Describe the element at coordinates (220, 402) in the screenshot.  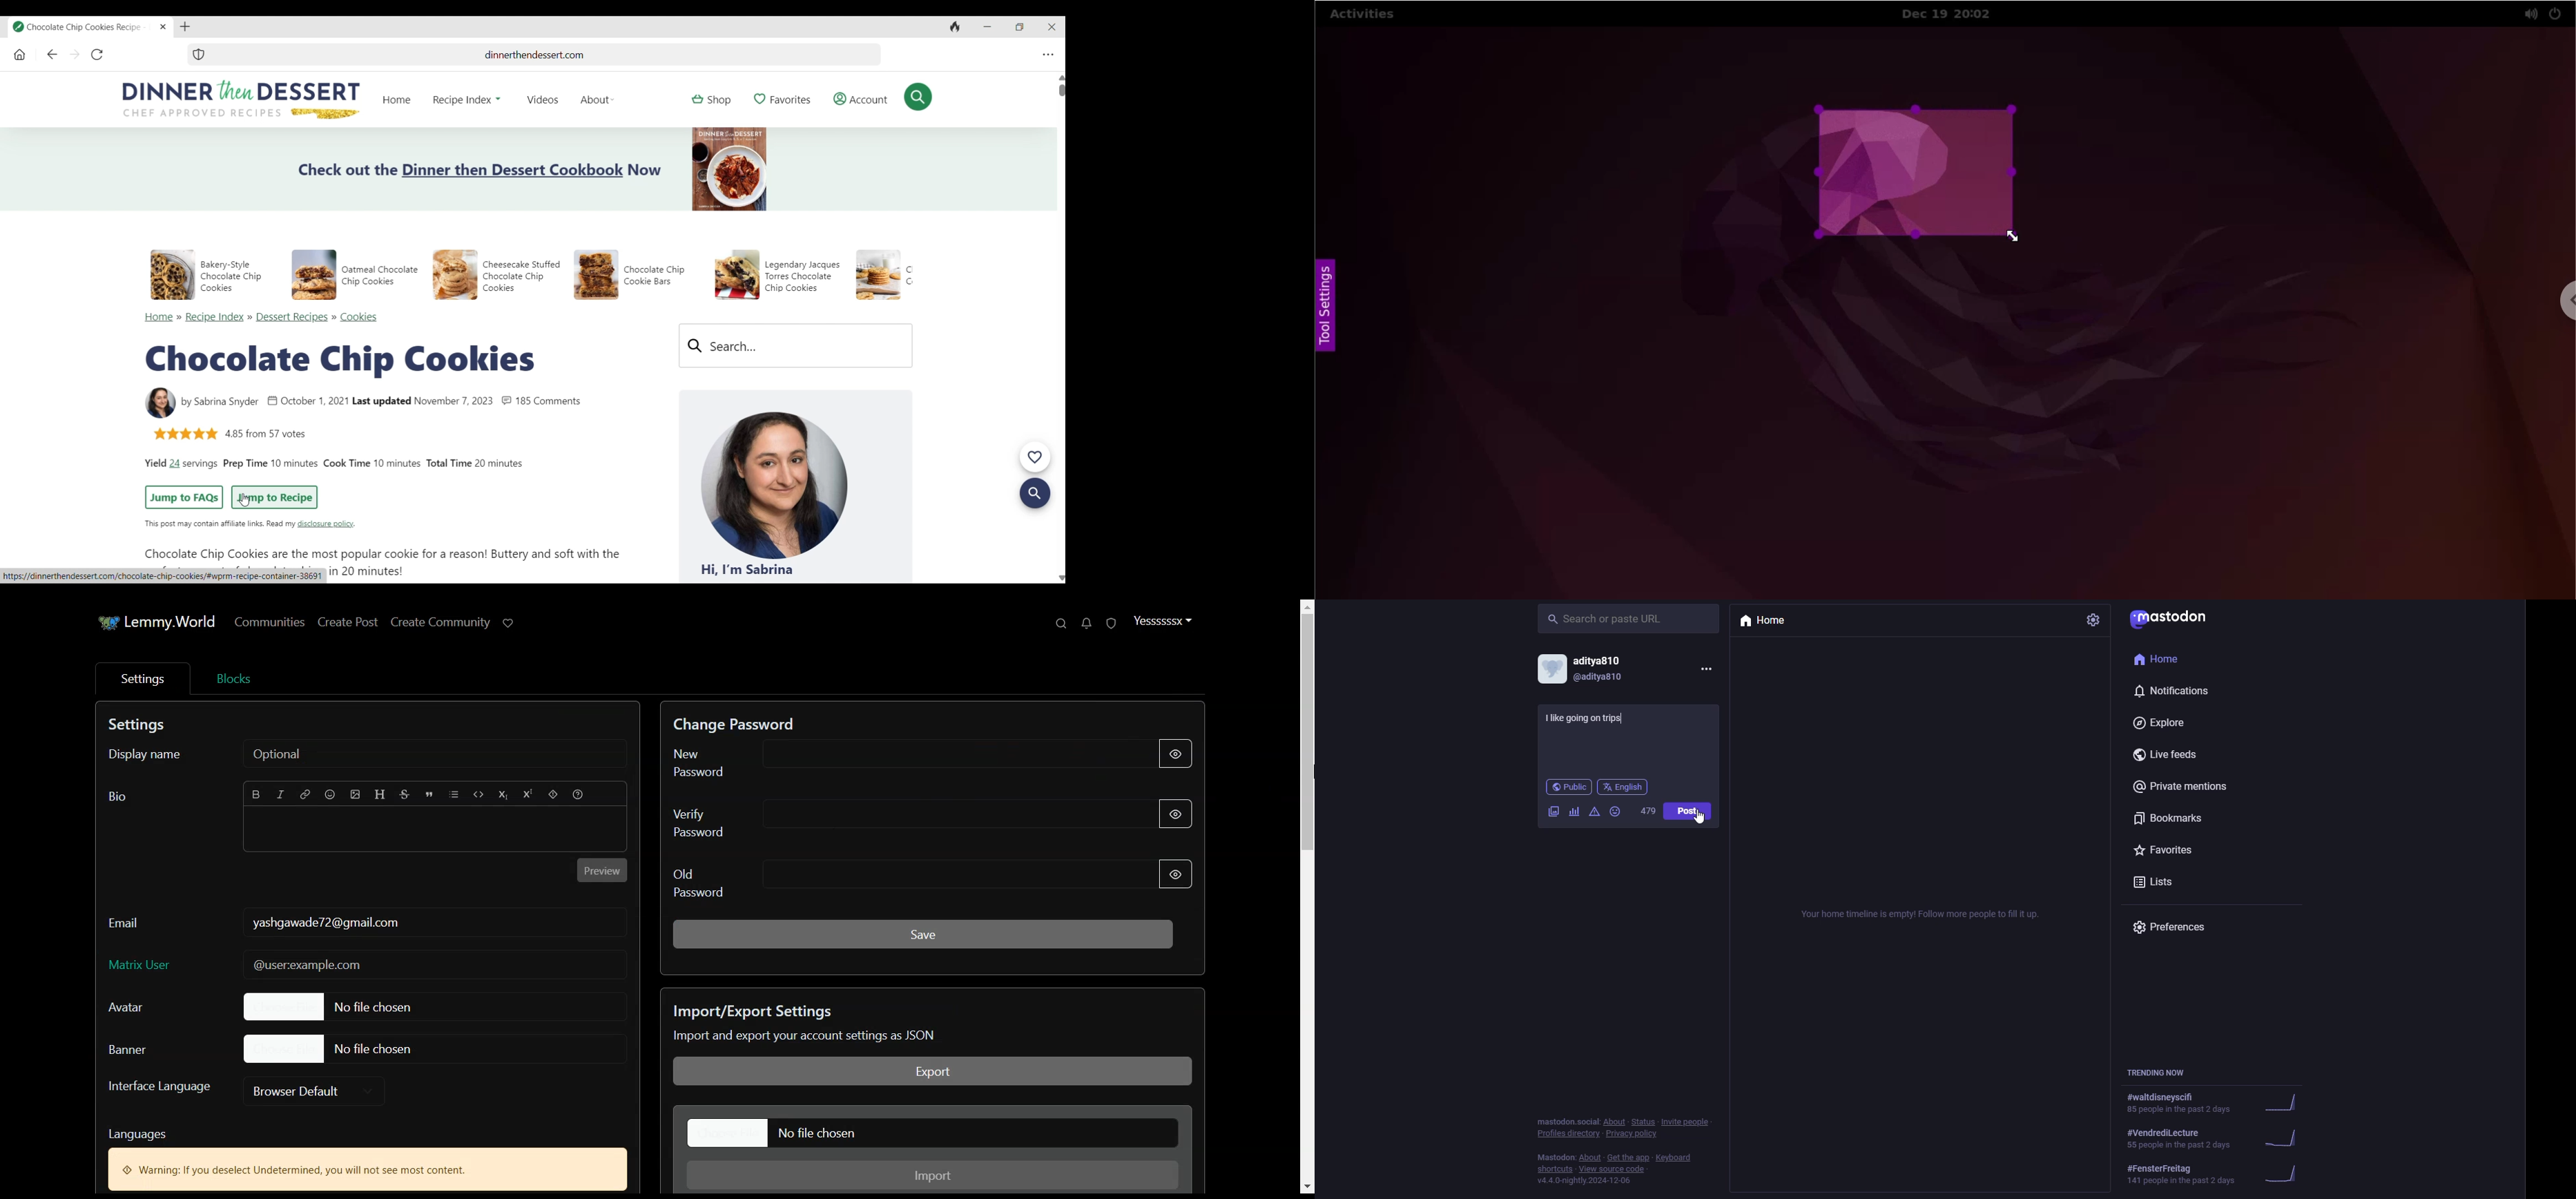
I see `by Sabrina Snyder` at that location.